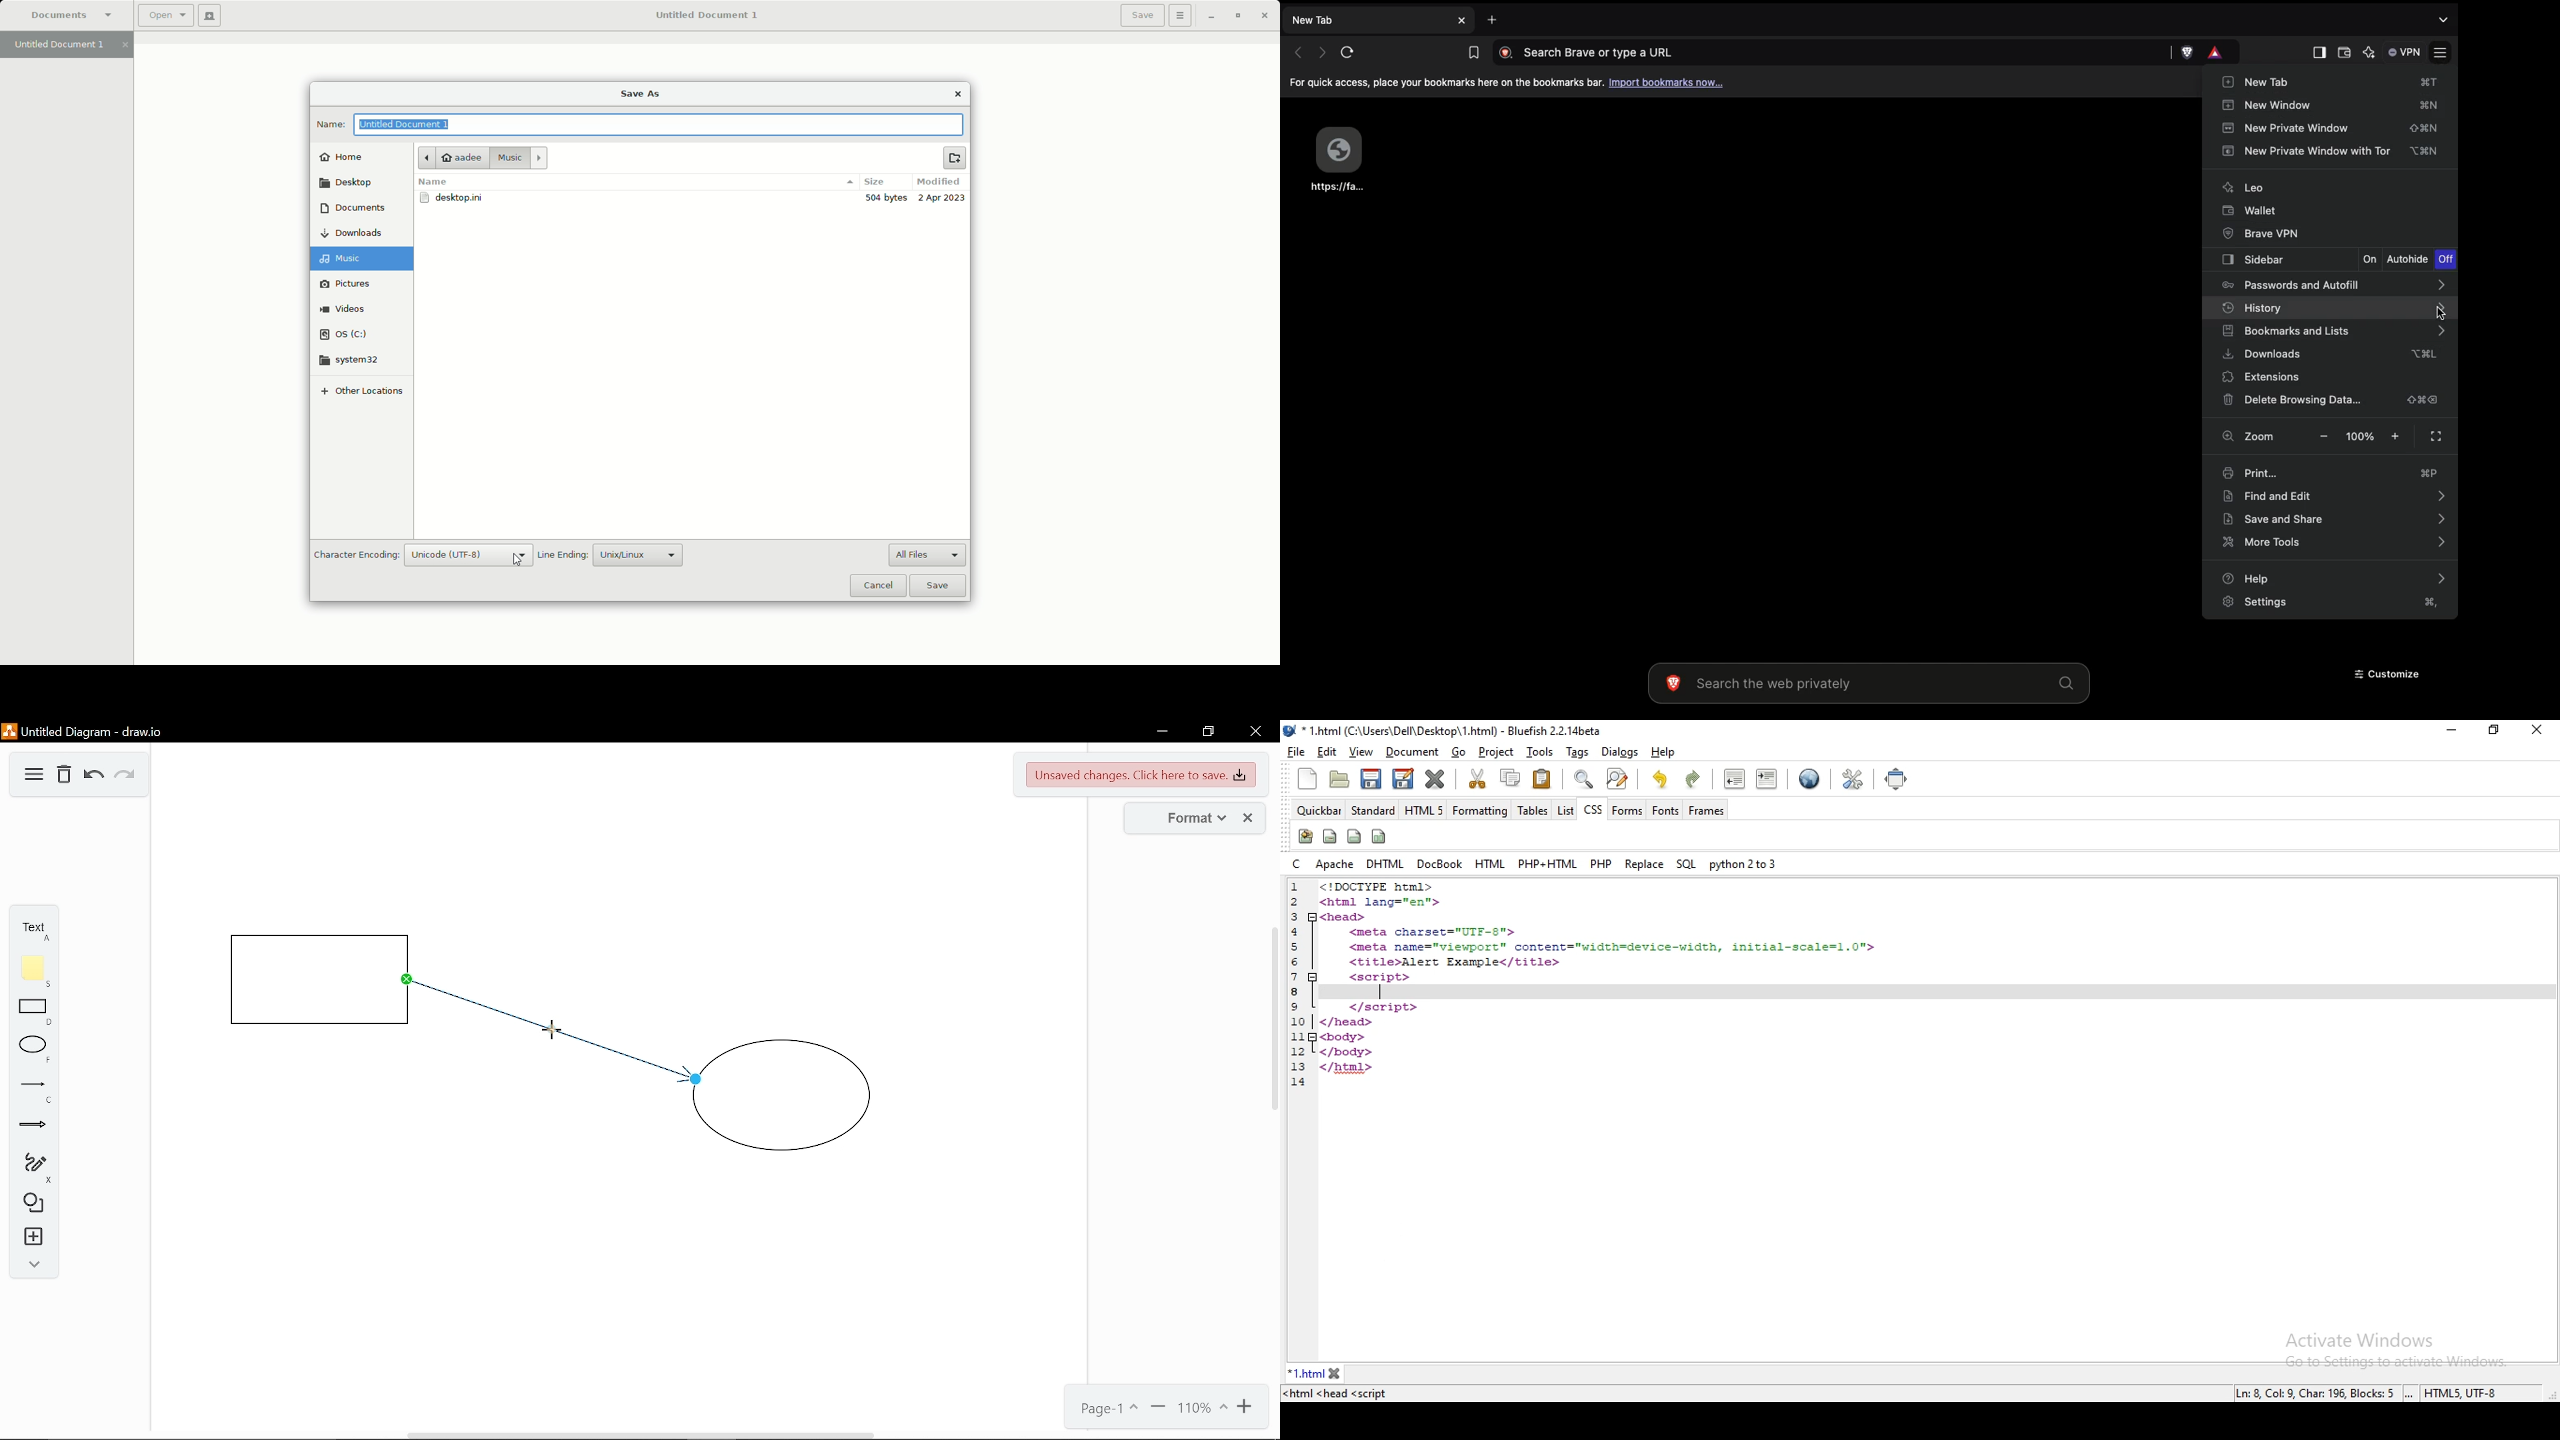 The image size is (2576, 1456). What do you see at coordinates (941, 198) in the screenshot?
I see `2 Apr 2023` at bounding box center [941, 198].